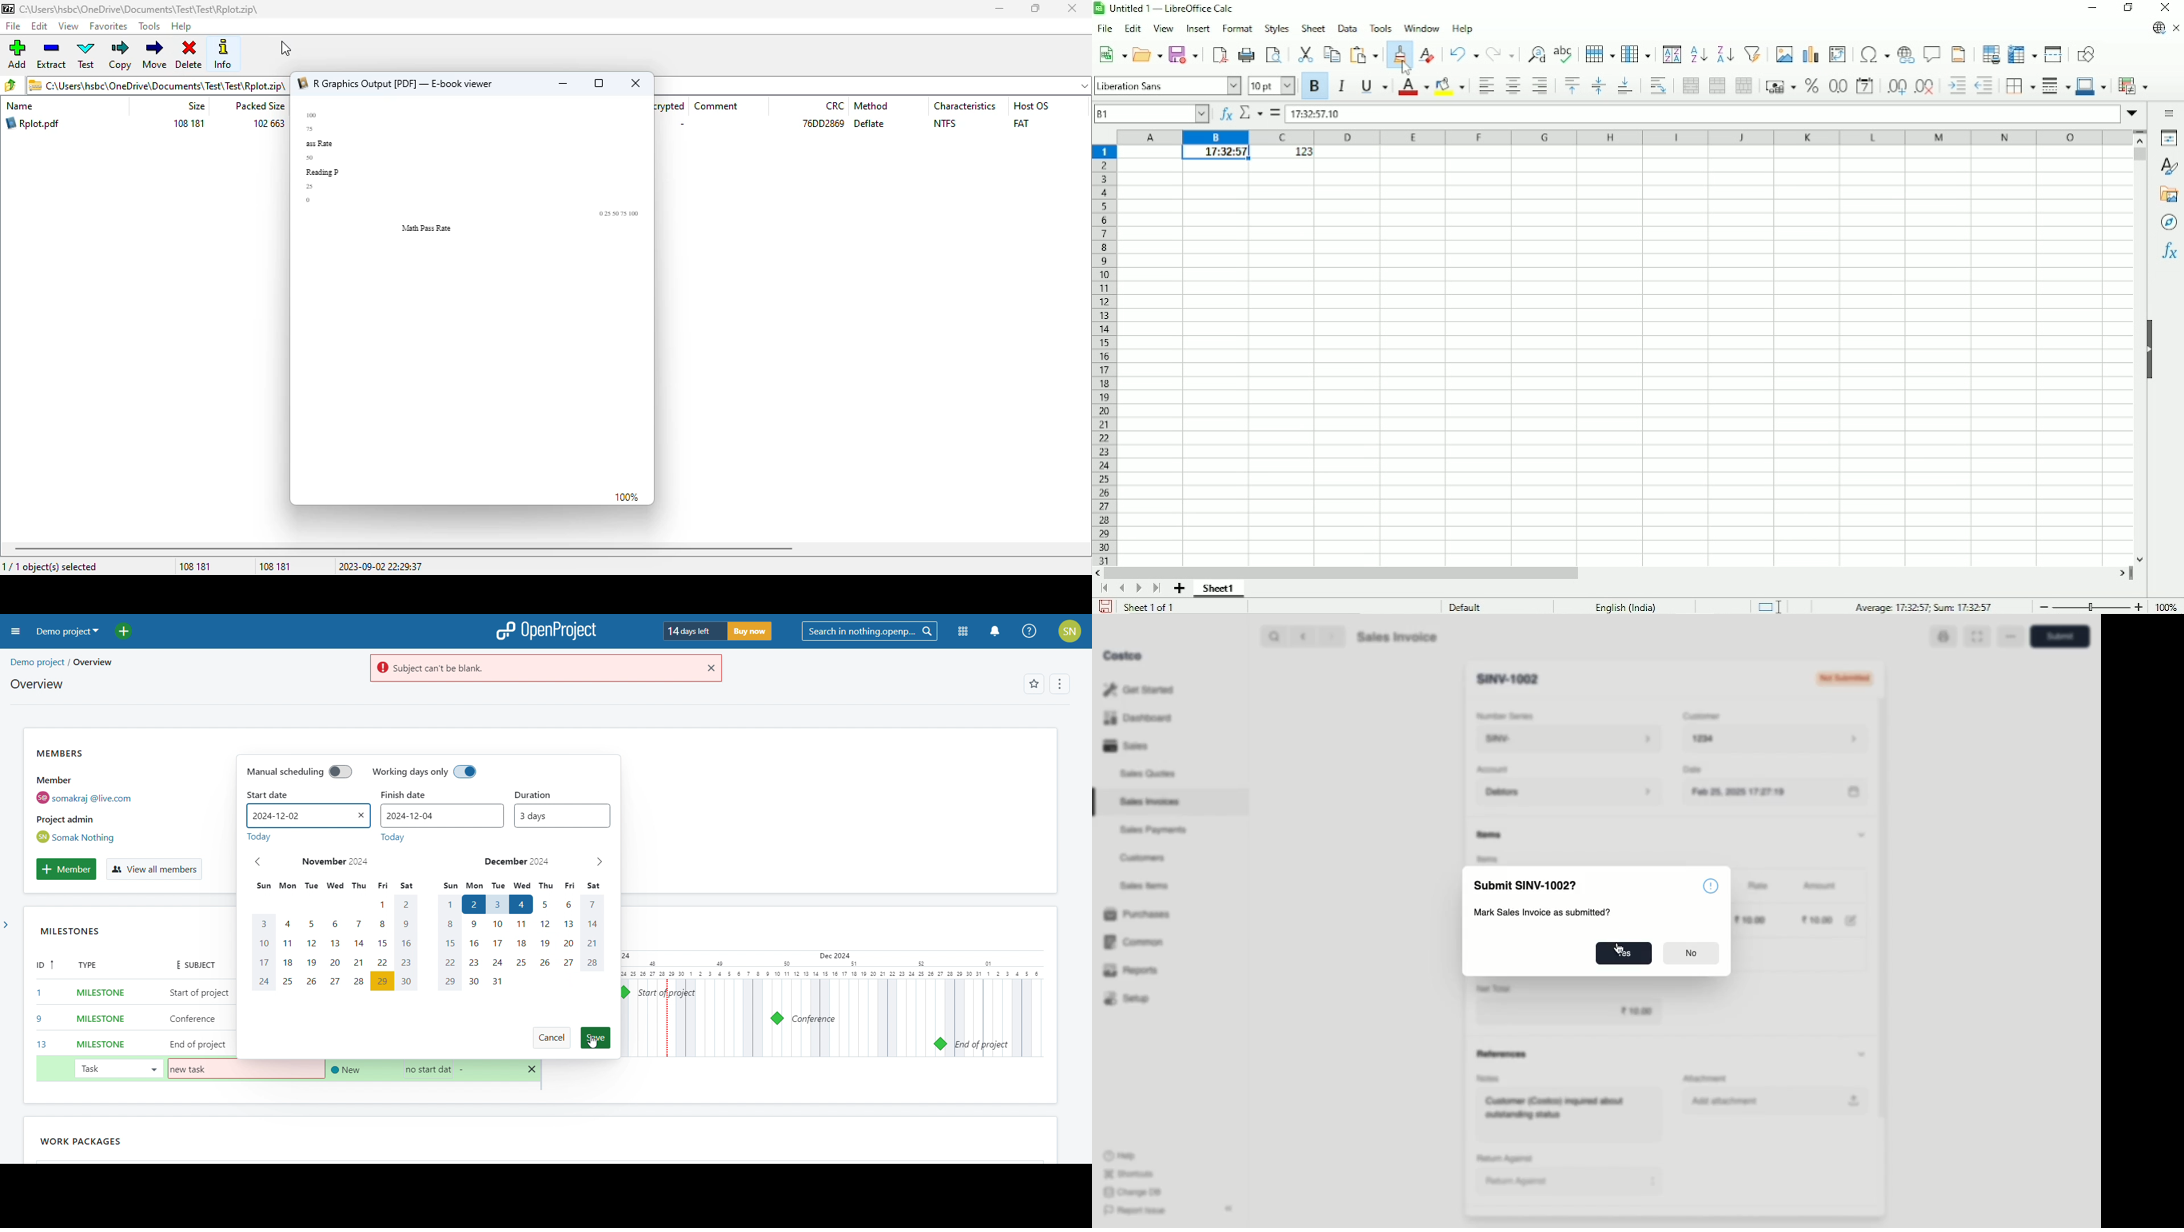 The width and height of the screenshot is (2184, 1232). I want to click on host OS, so click(1030, 106).